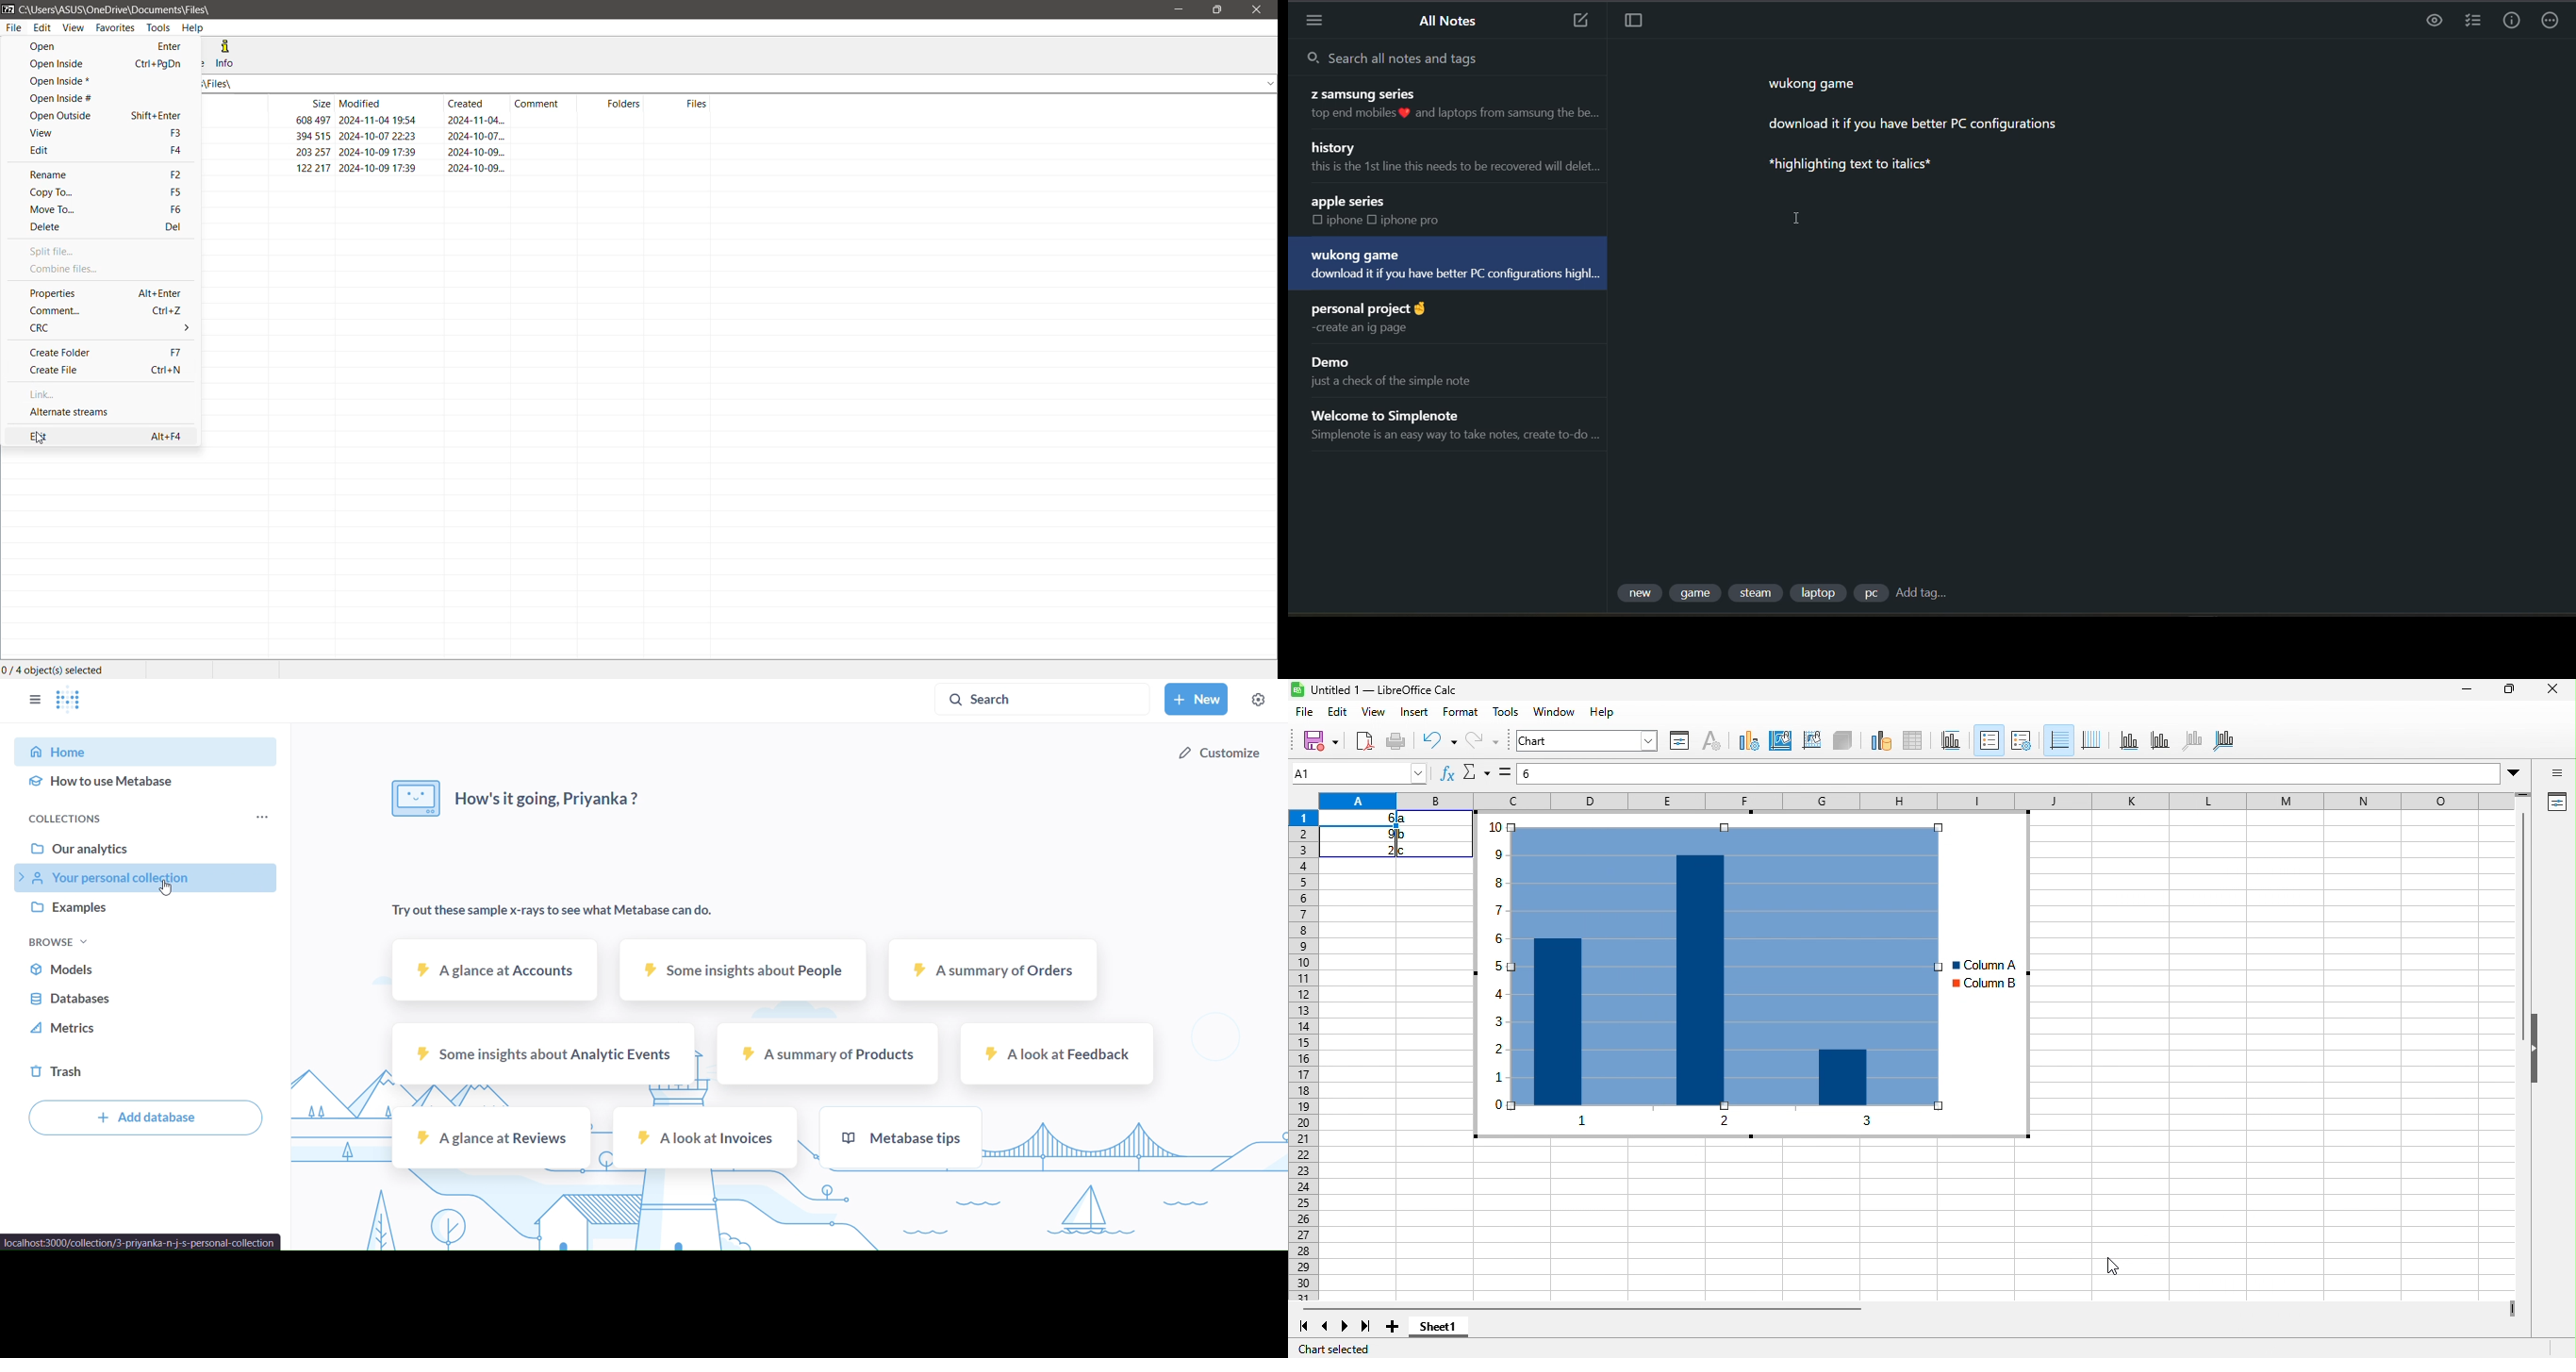 The width and height of the screenshot is (2576, 1372). What do you see at coordinates (2023, 771) in the screenshot?
I see `formula bar` at bounding box center [2023, 771].